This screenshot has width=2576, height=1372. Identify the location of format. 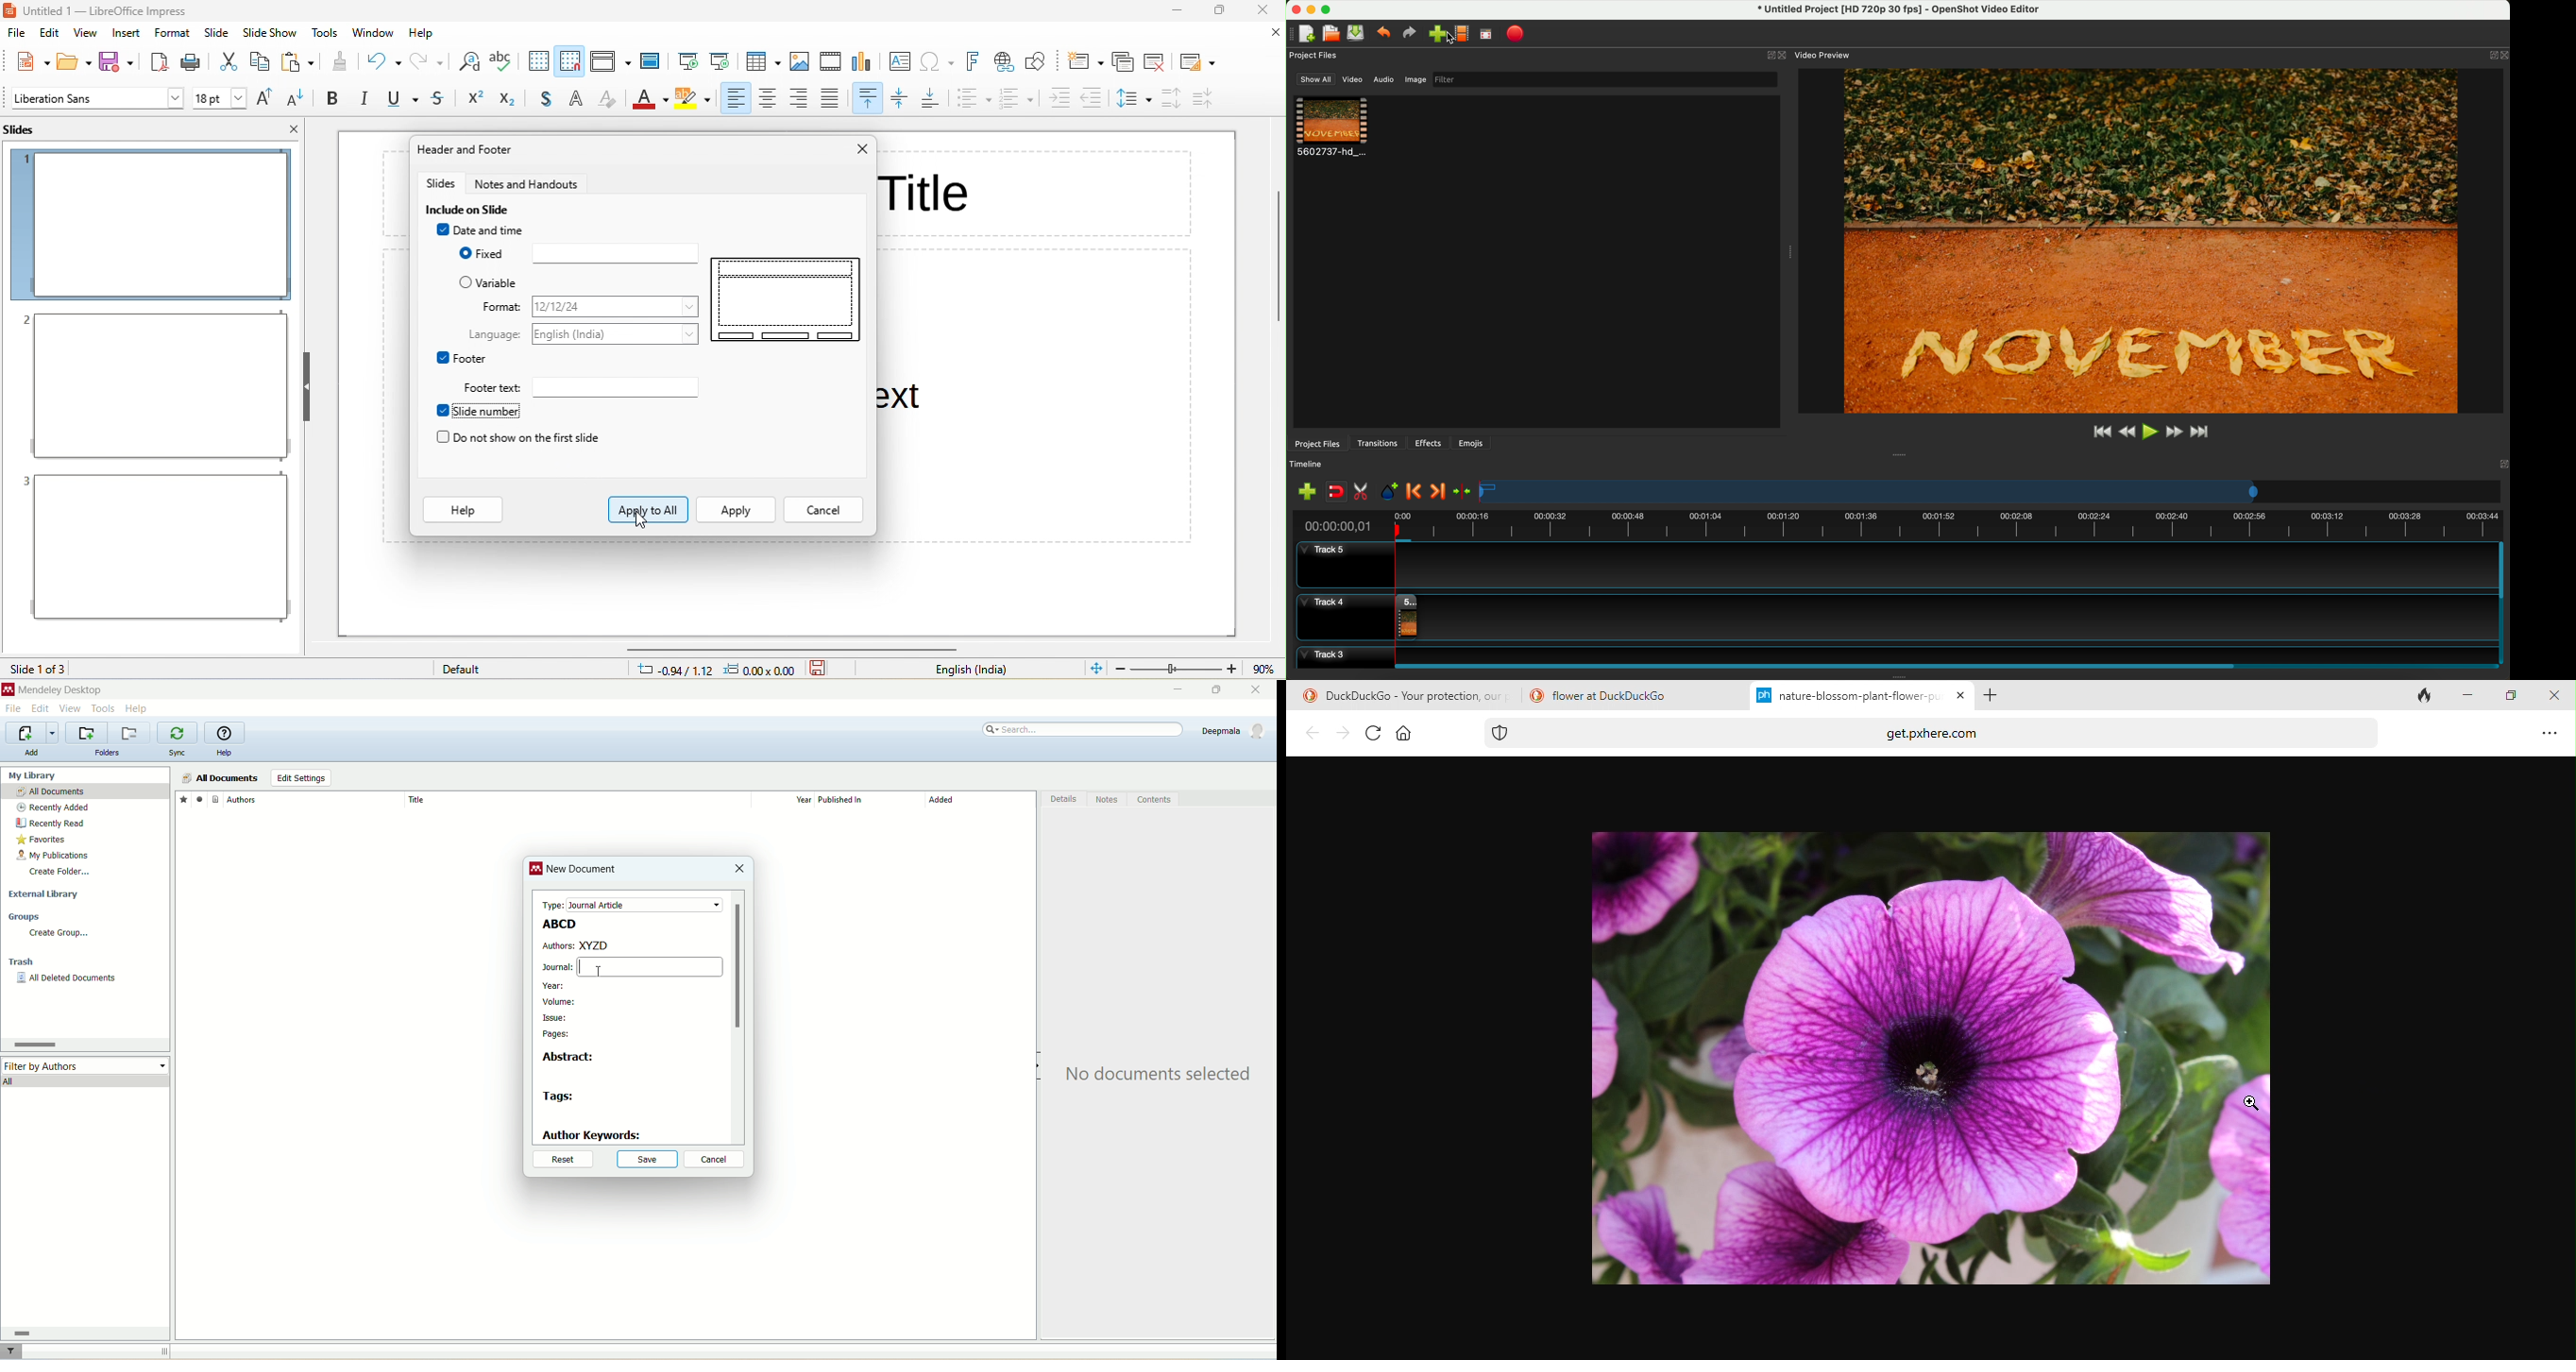
(172, 32).